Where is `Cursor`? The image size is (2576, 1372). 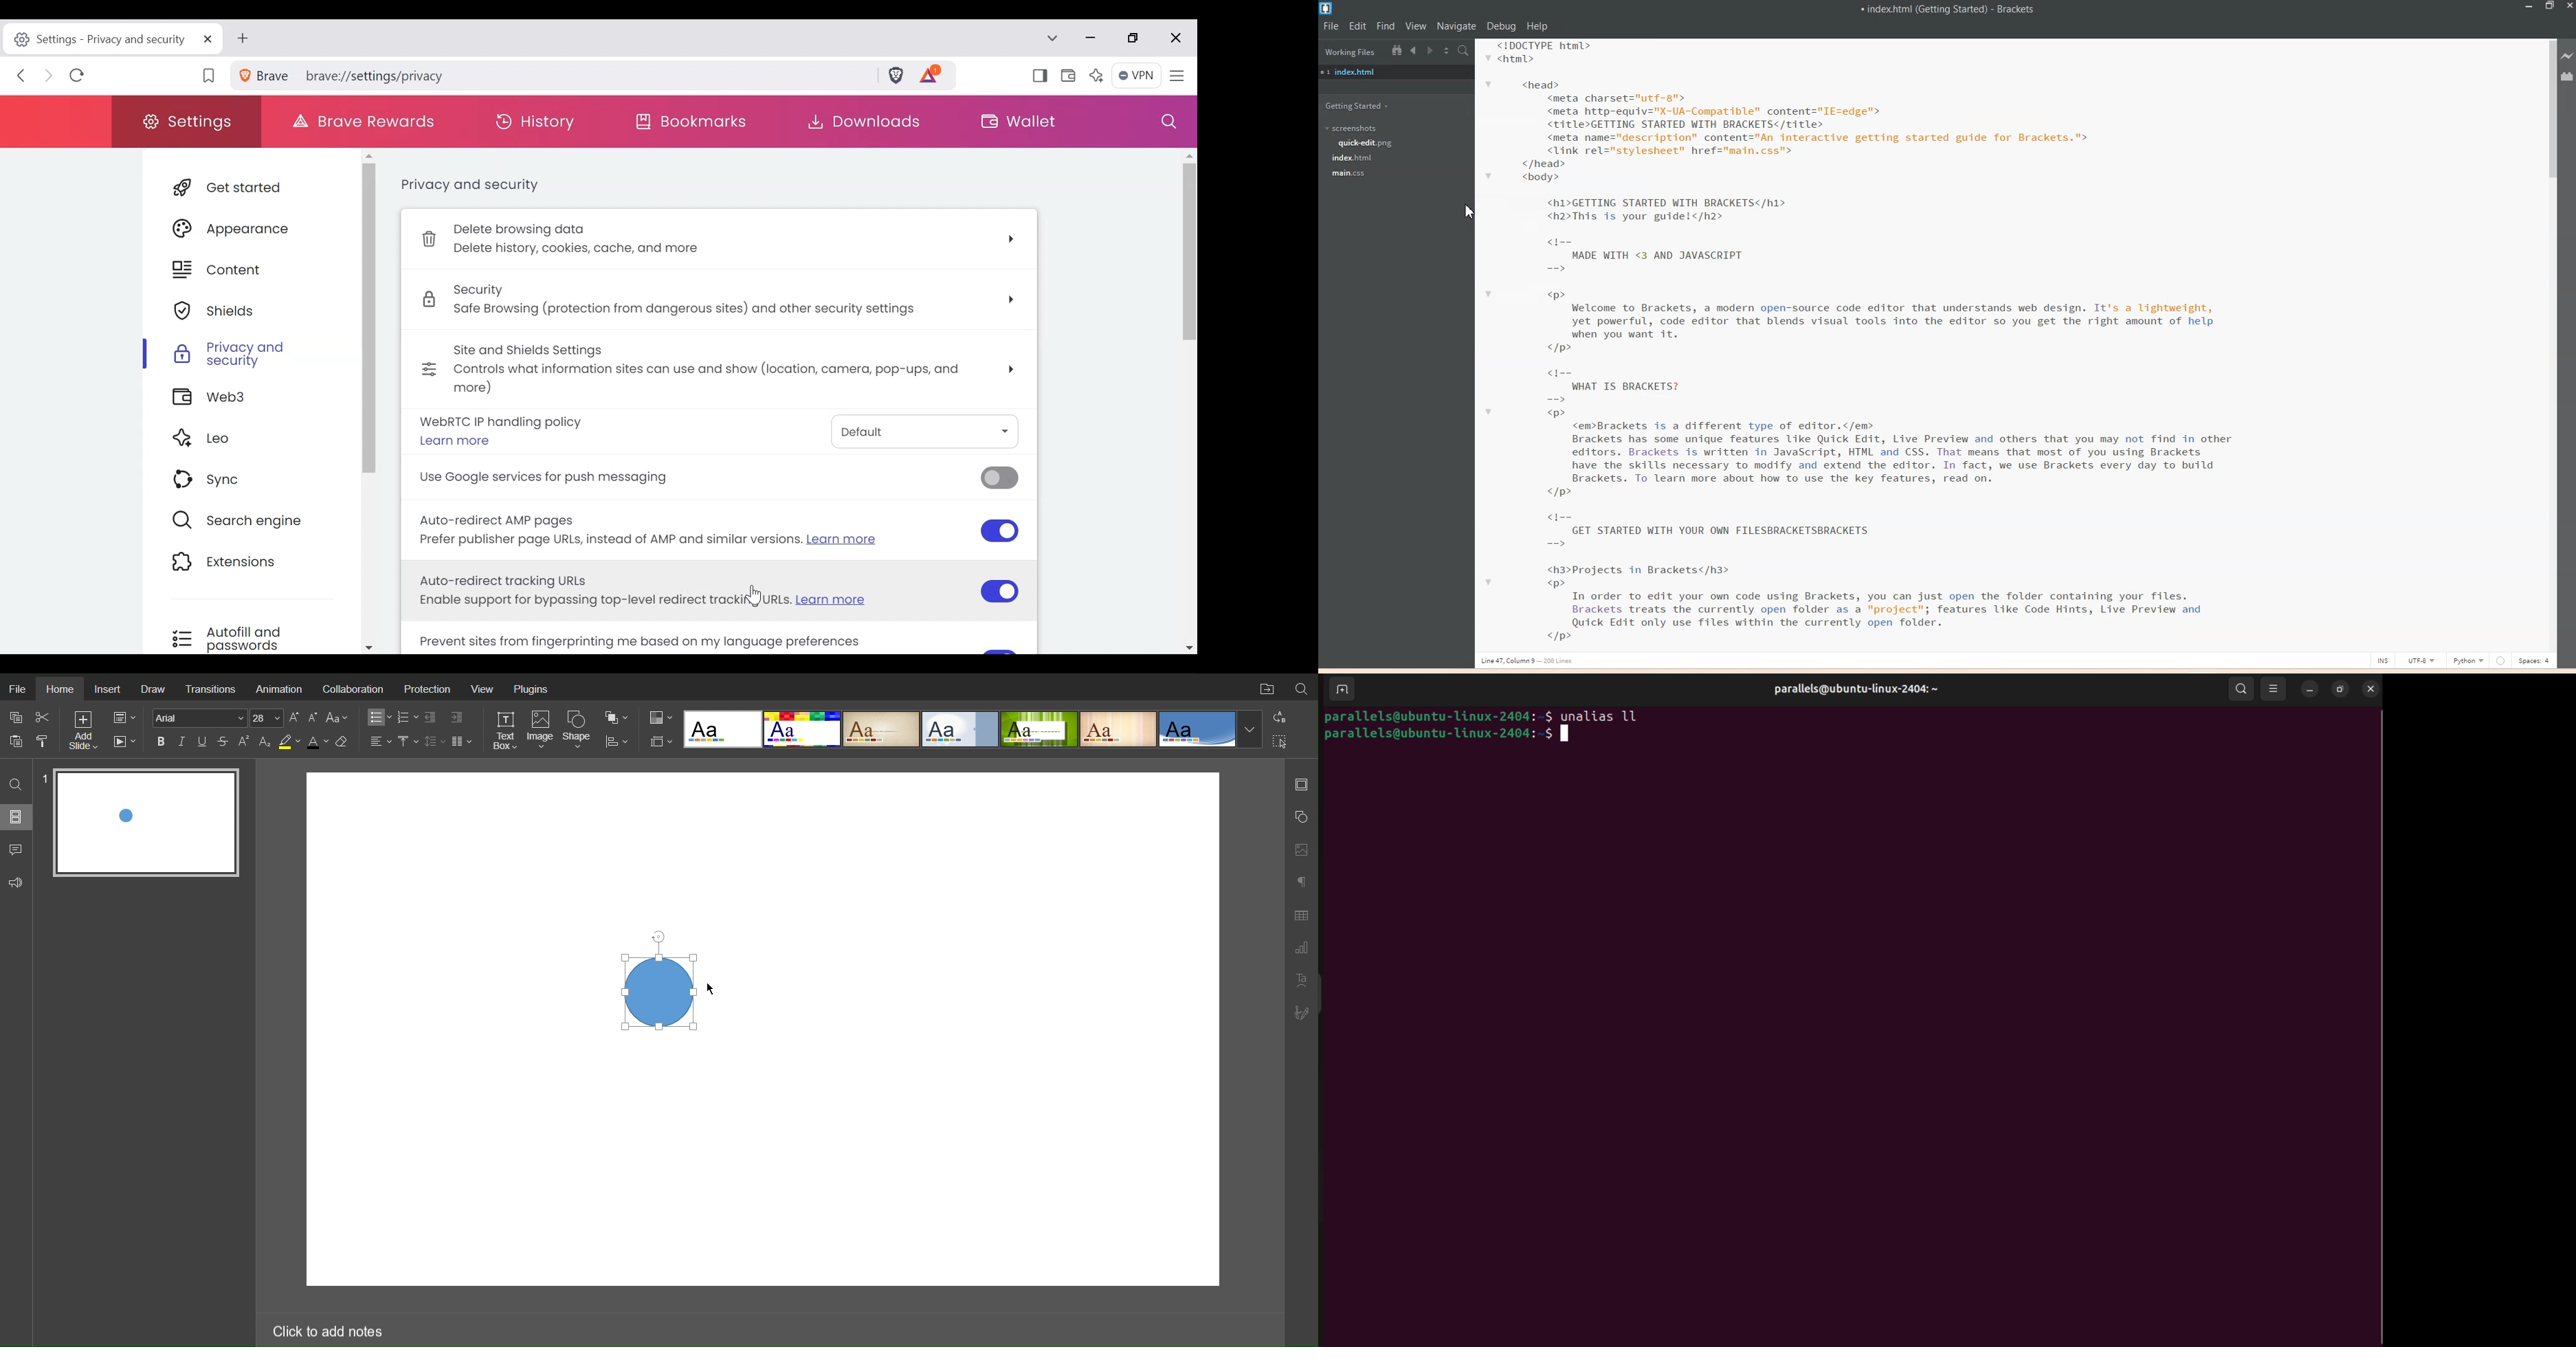
Cursor is located at coordinates (711, 992).